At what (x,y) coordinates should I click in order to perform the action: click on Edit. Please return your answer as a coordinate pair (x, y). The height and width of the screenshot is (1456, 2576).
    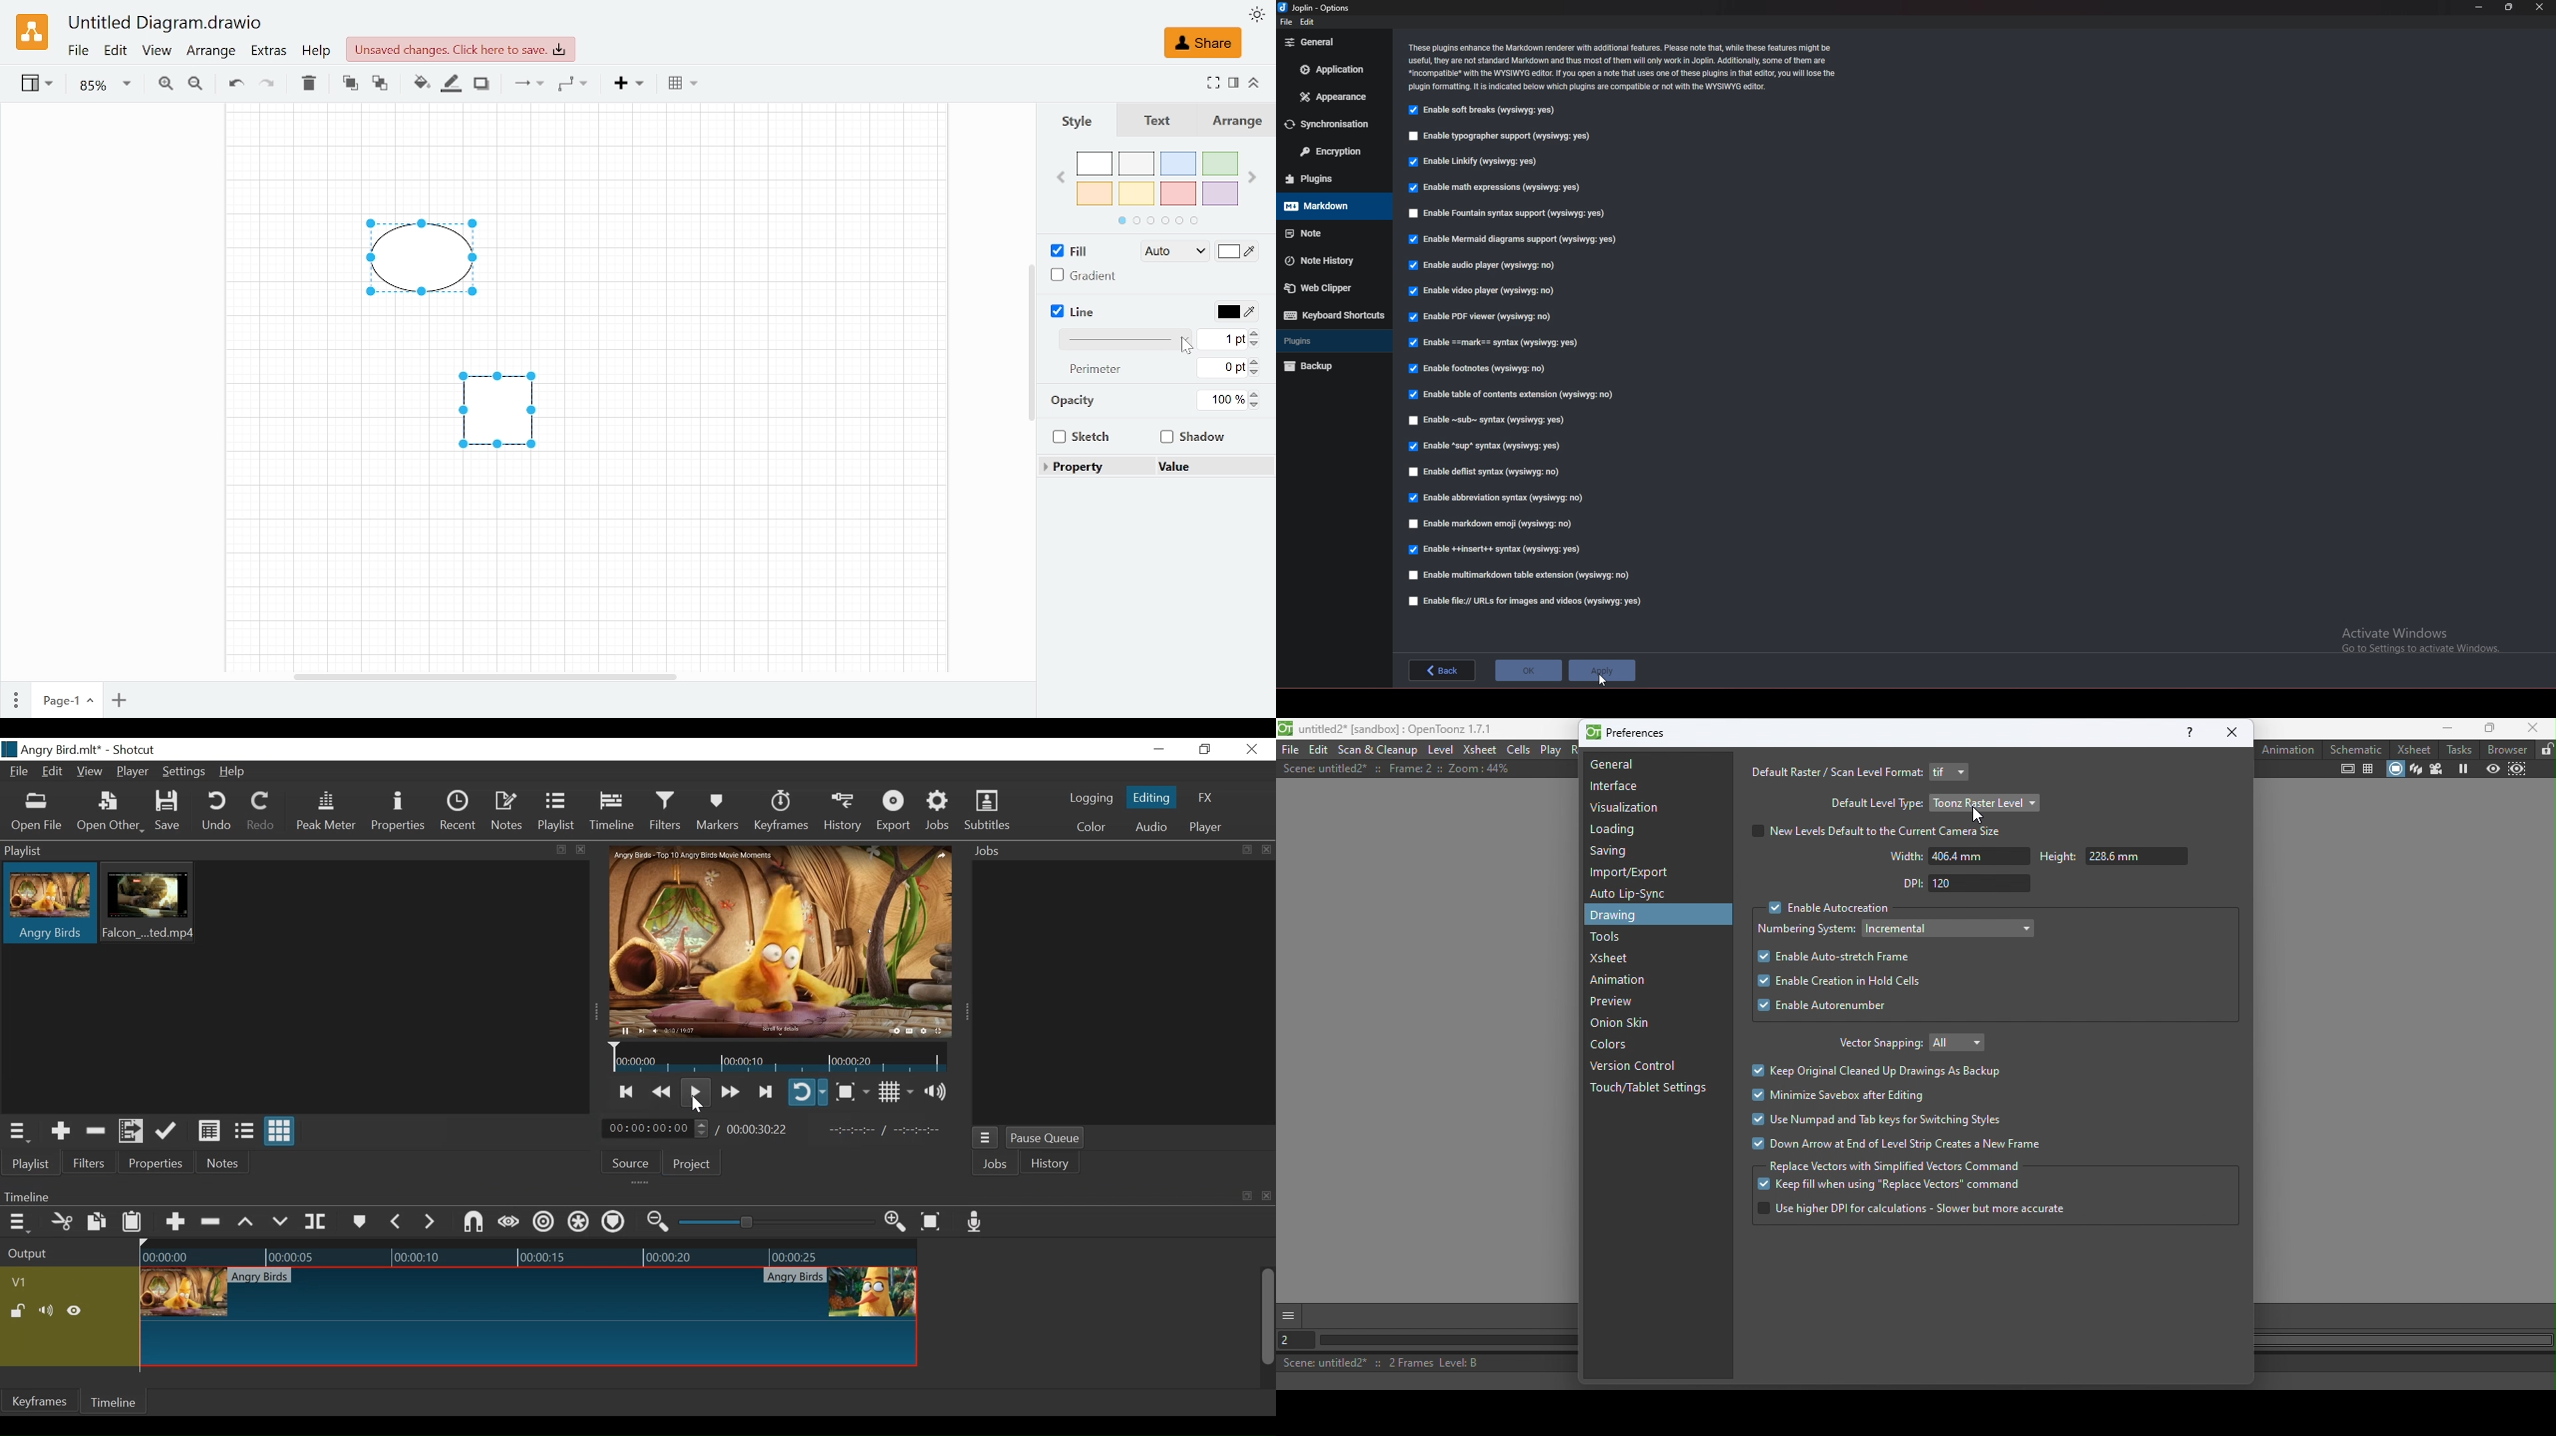
    Looking at the image, I should click on (53, 773).